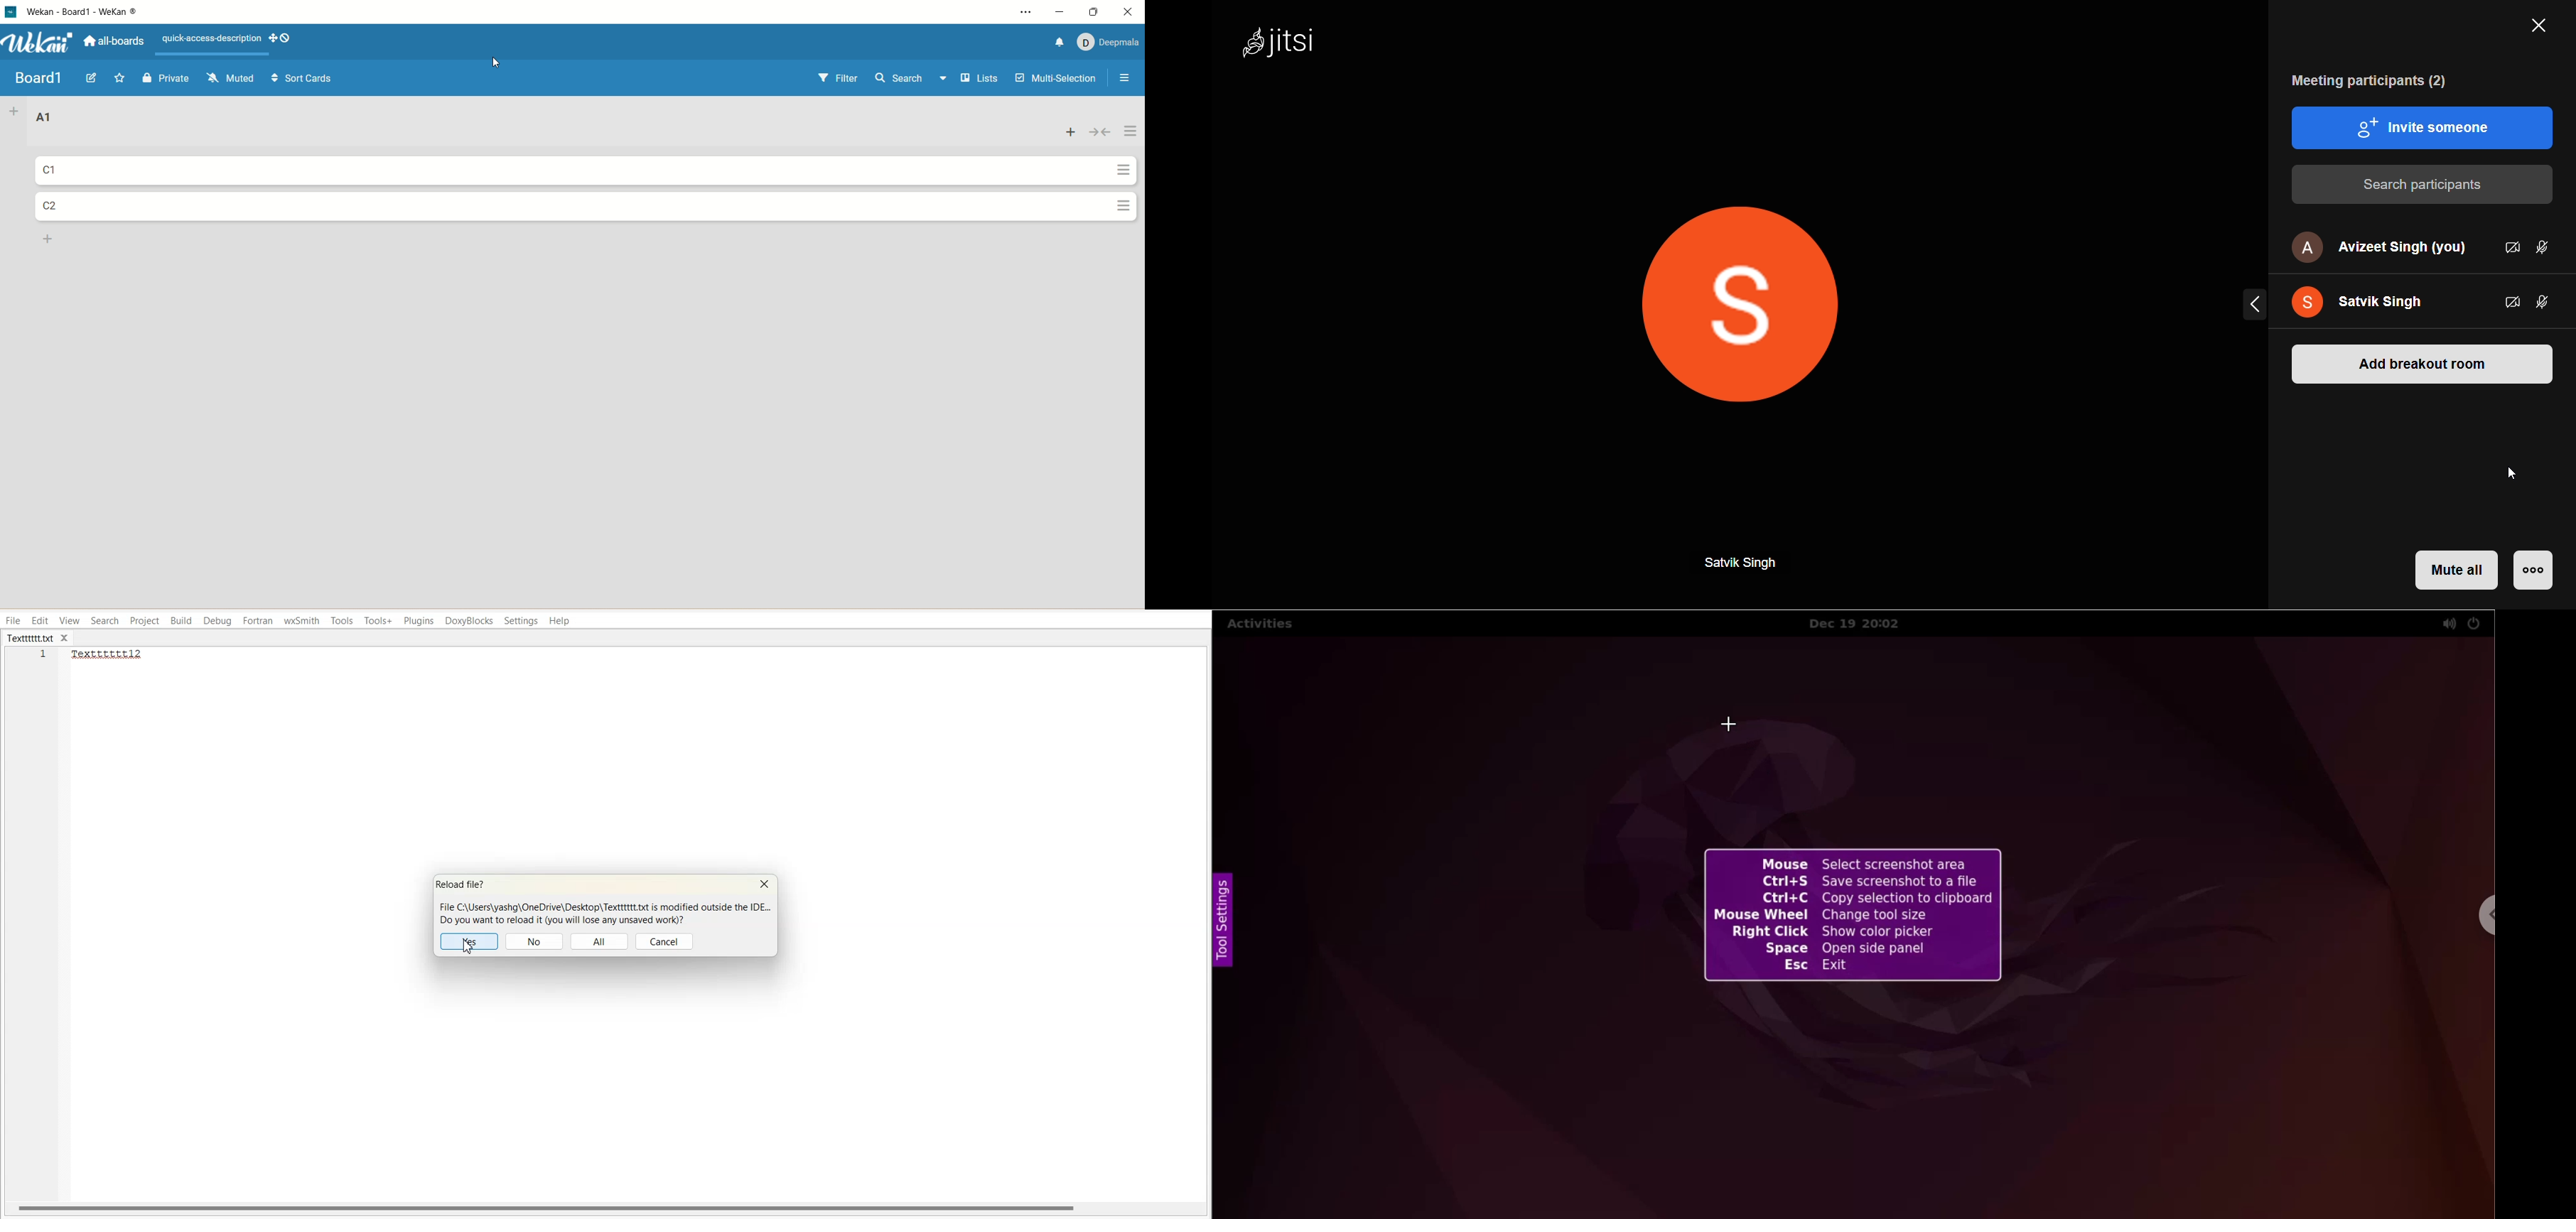 The image size is (2576, 1232). Describe the element at coordinates (258, 621) in the screenshot. I see `Fortran` at that location.